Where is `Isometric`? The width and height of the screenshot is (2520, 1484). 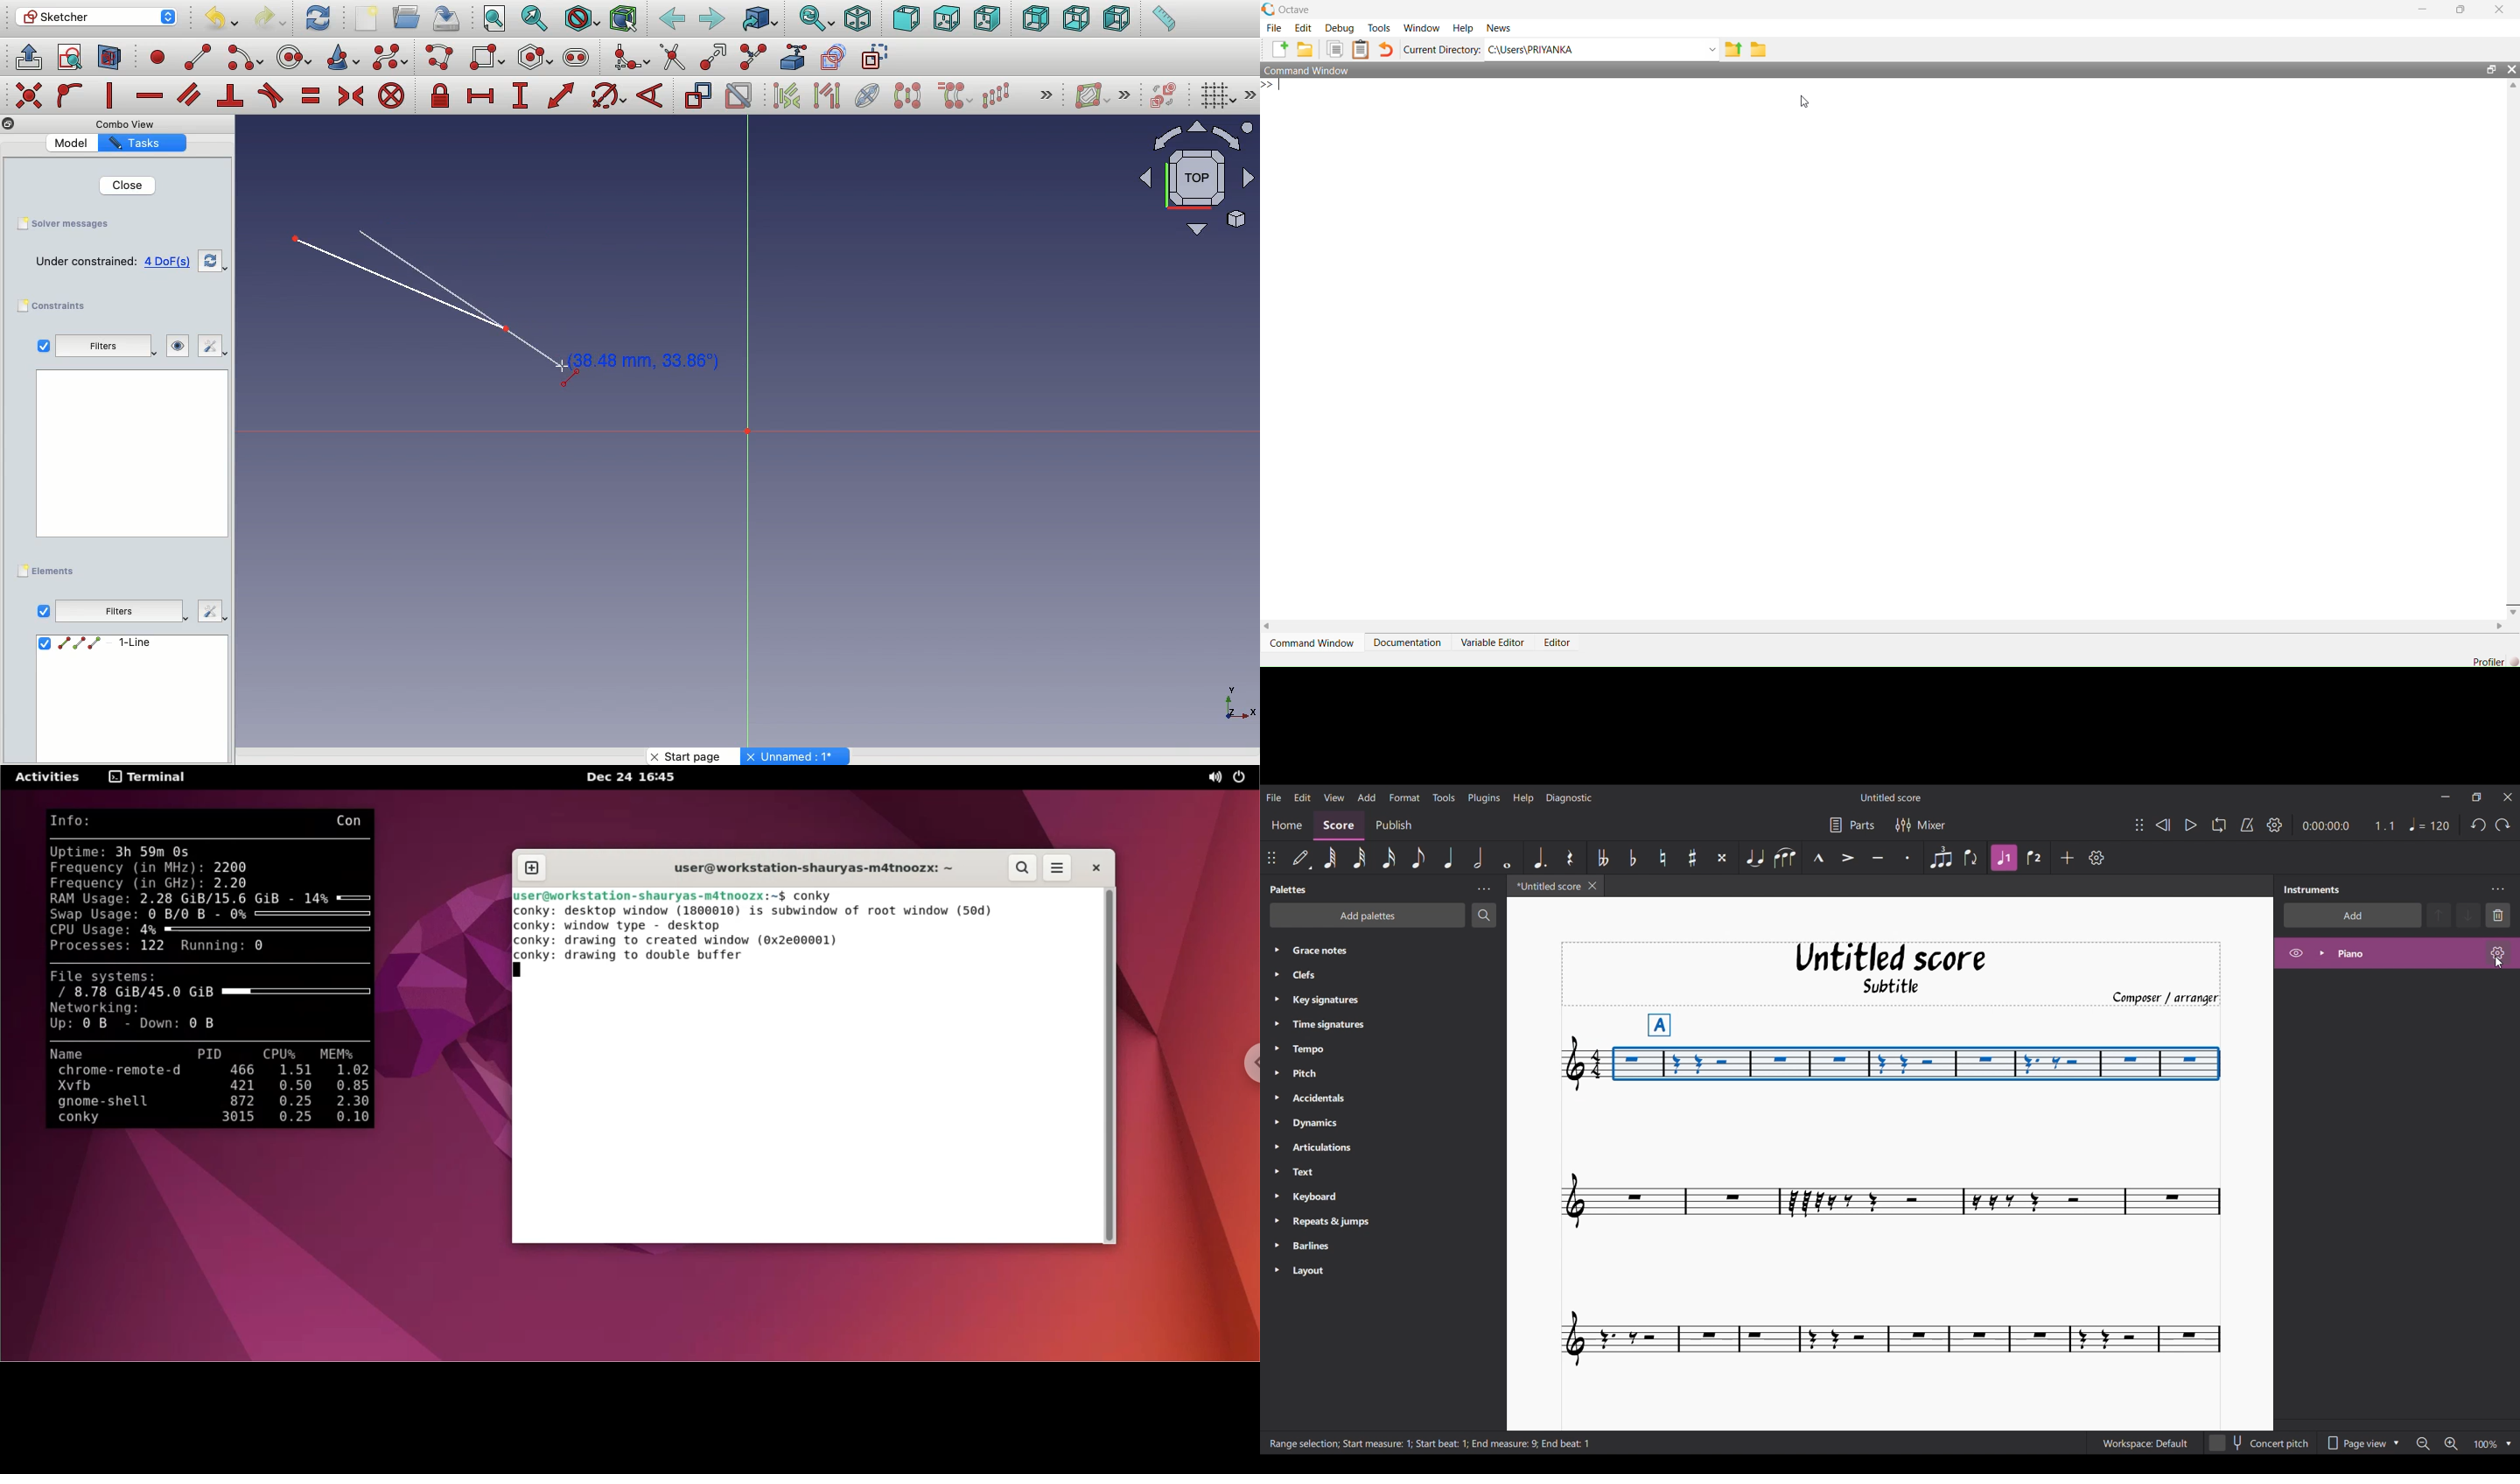
Isometric is located at coordinates (858, 18).